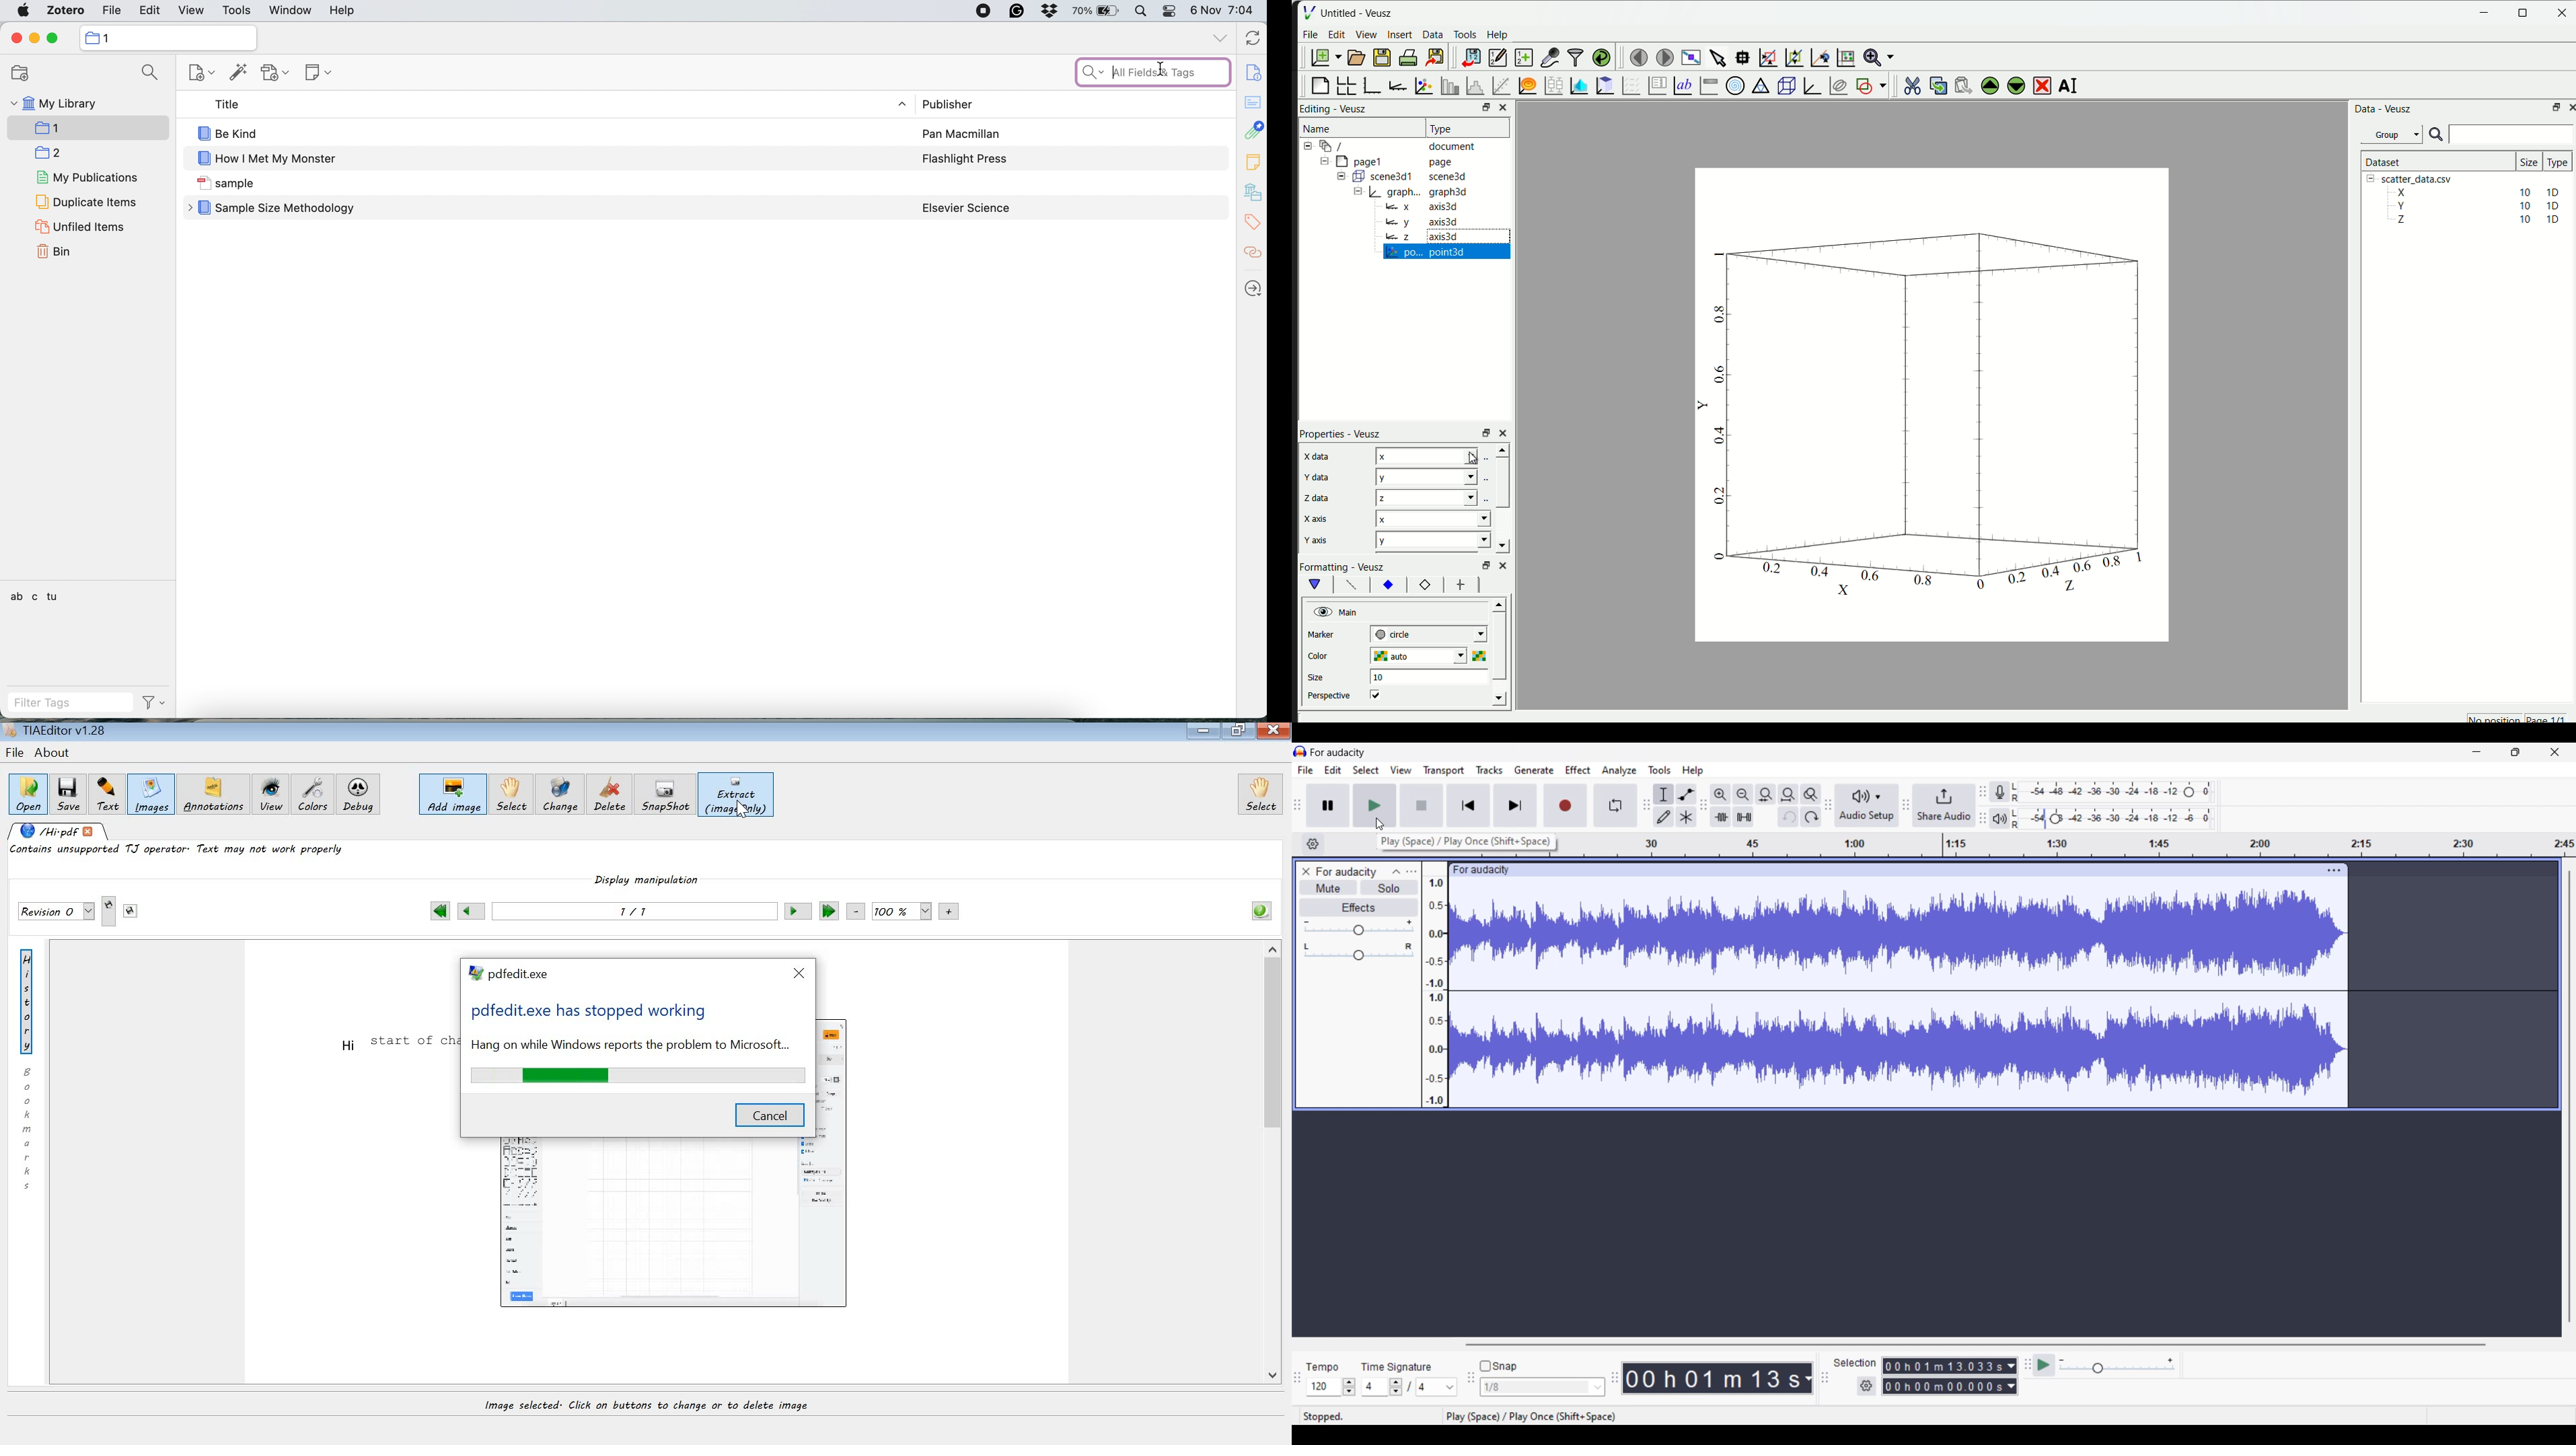  I want to click on Share audio, so click(1944, 805).